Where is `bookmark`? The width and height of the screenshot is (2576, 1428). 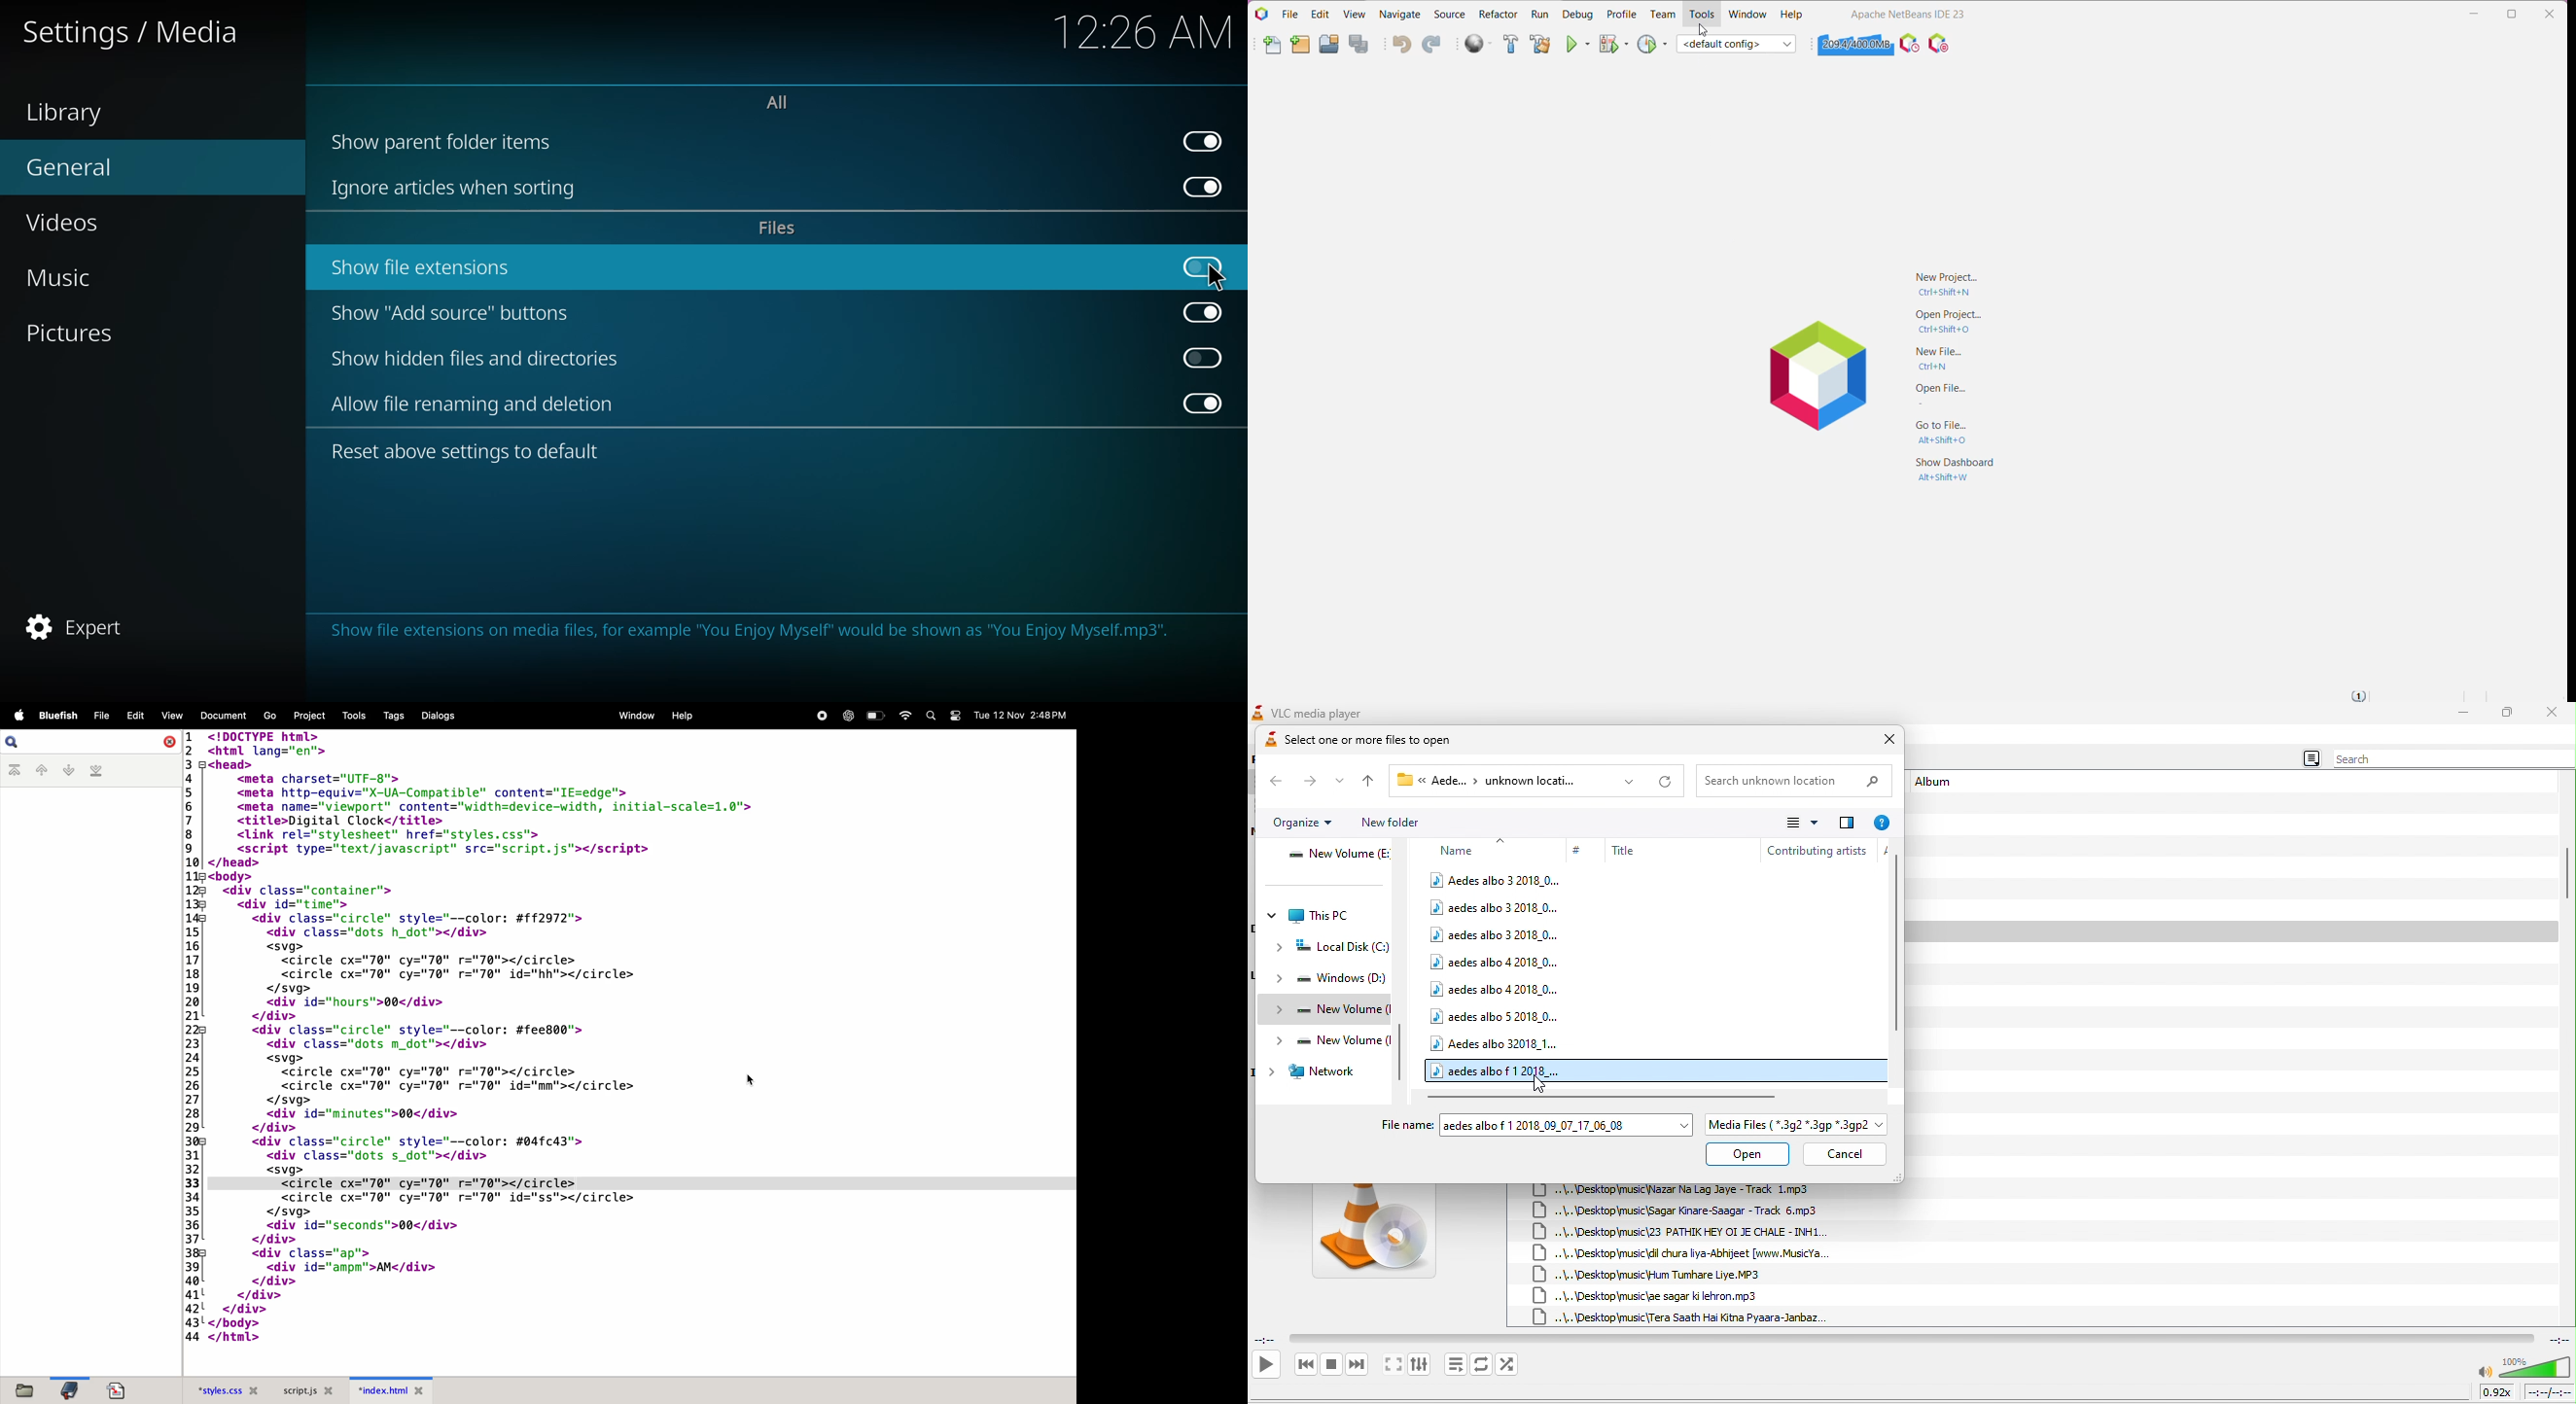 bookmark is located at coordinates (71, 1389).